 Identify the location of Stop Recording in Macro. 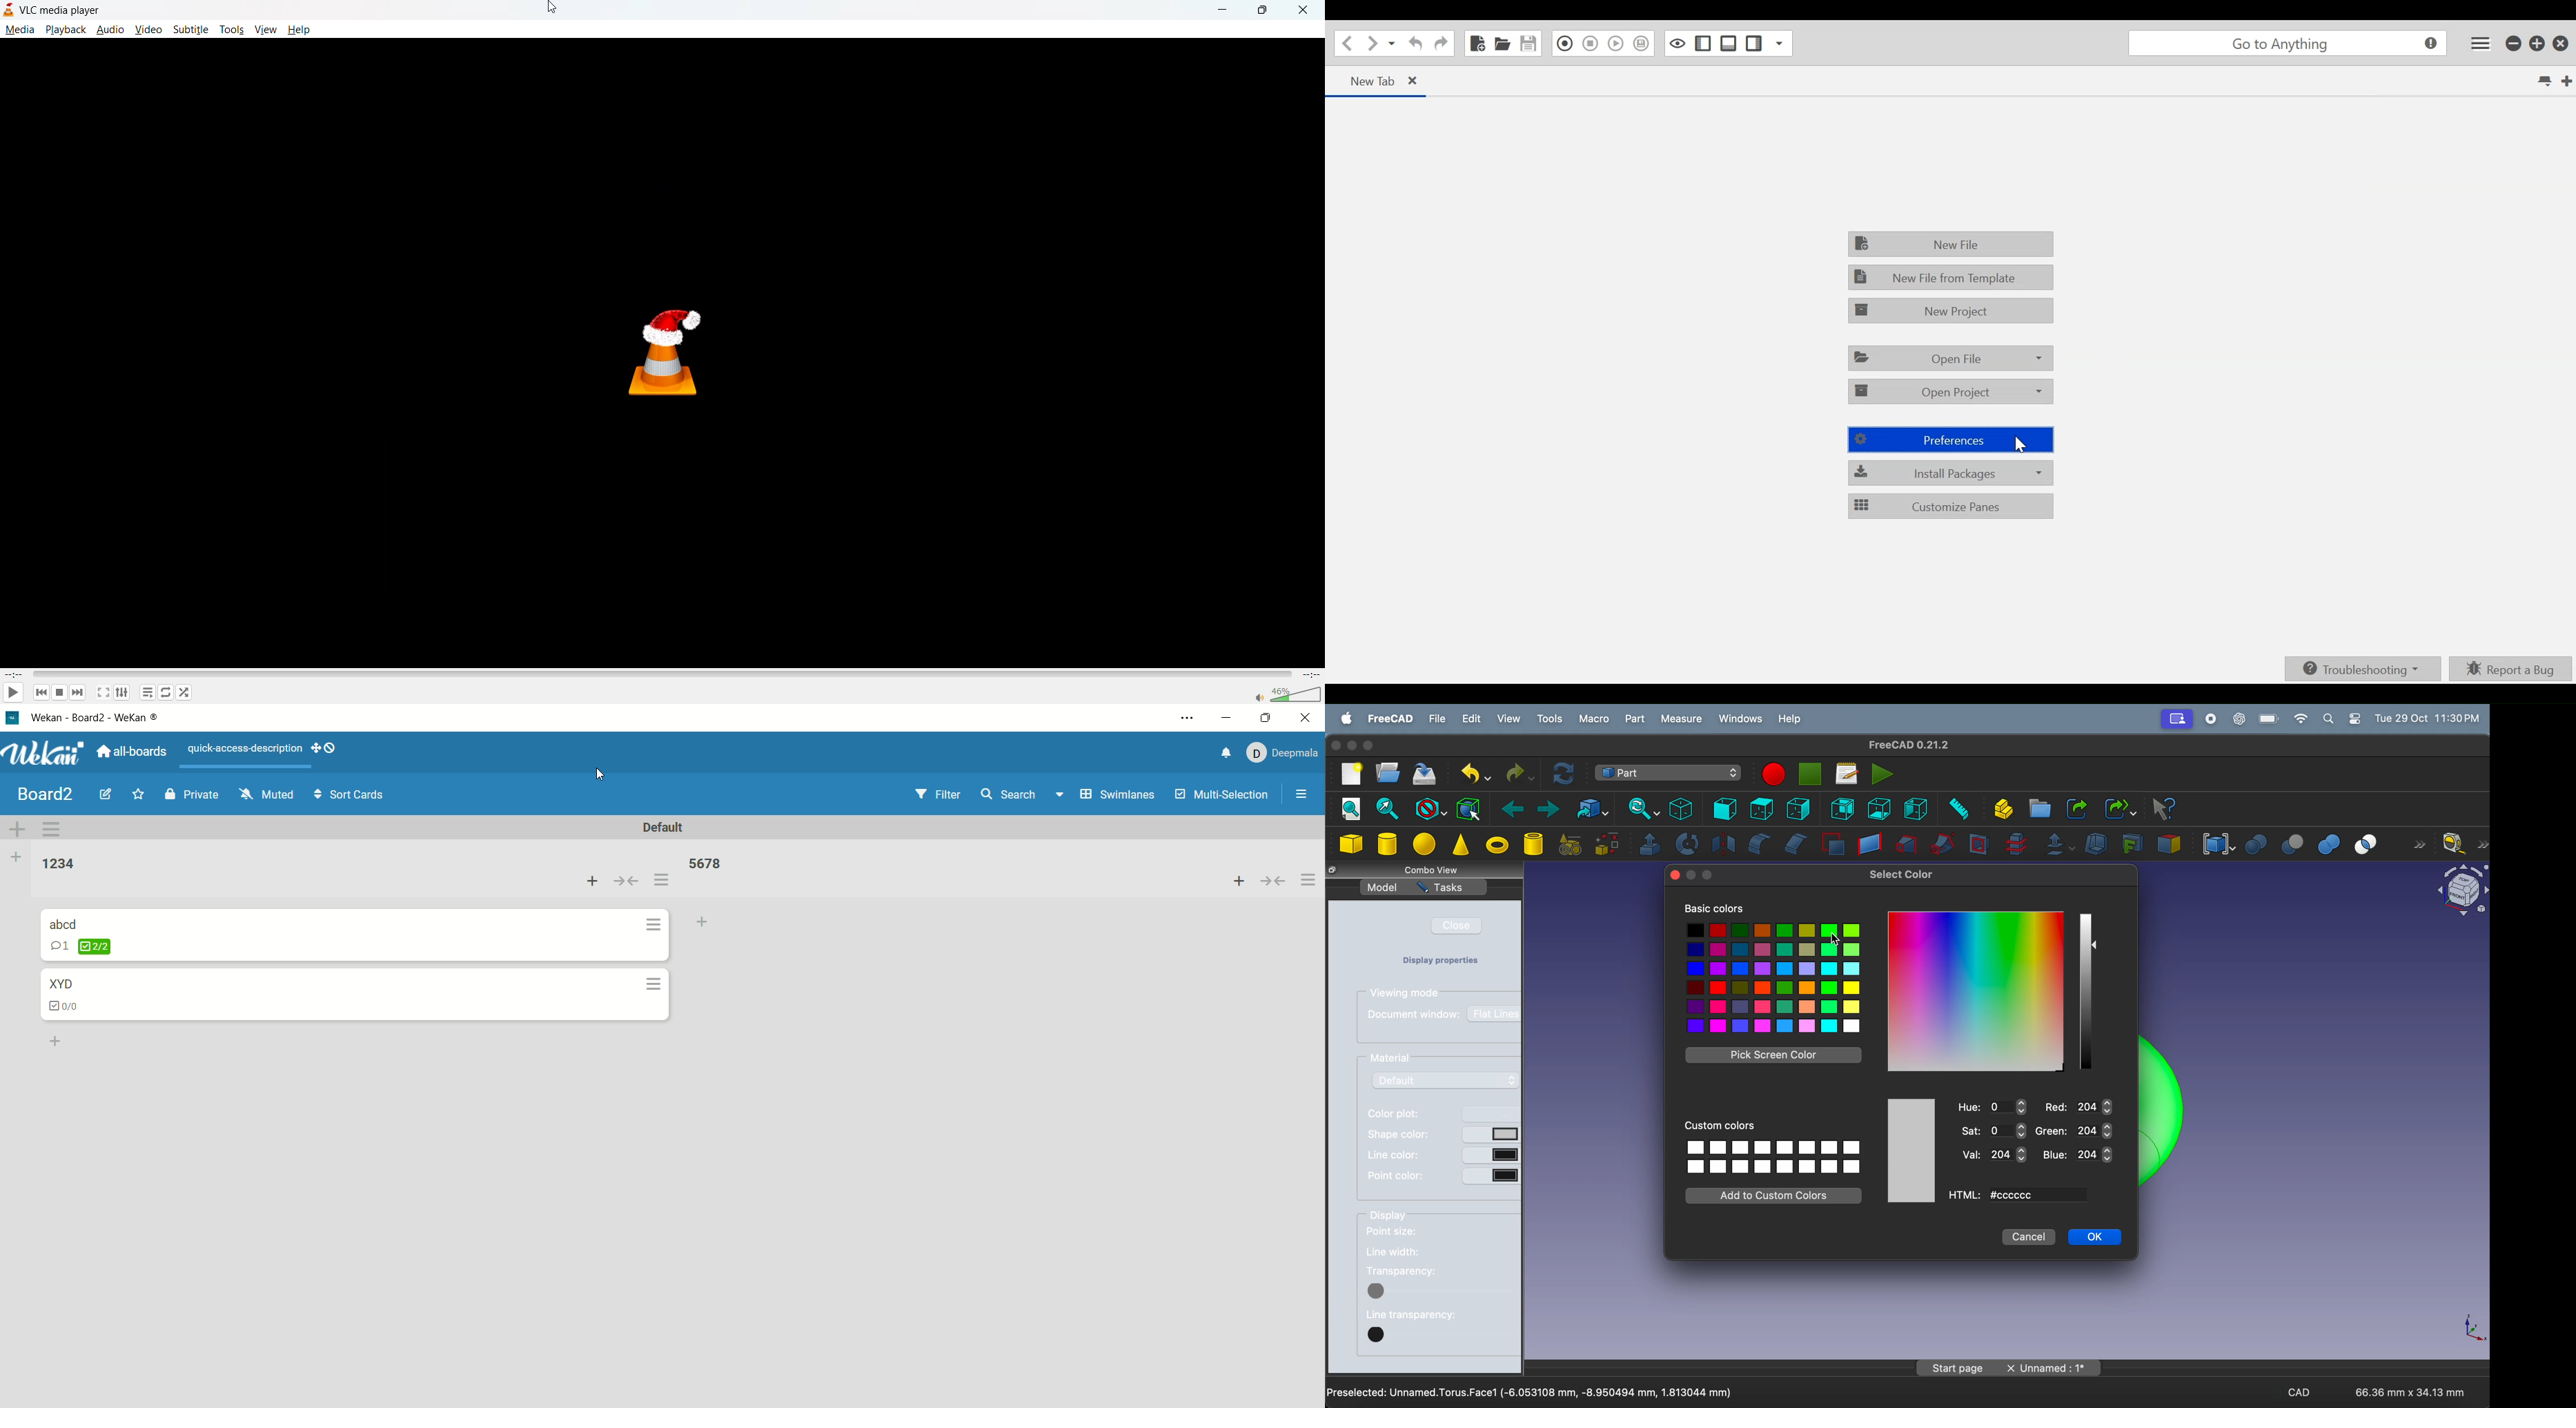
(1641, 44).